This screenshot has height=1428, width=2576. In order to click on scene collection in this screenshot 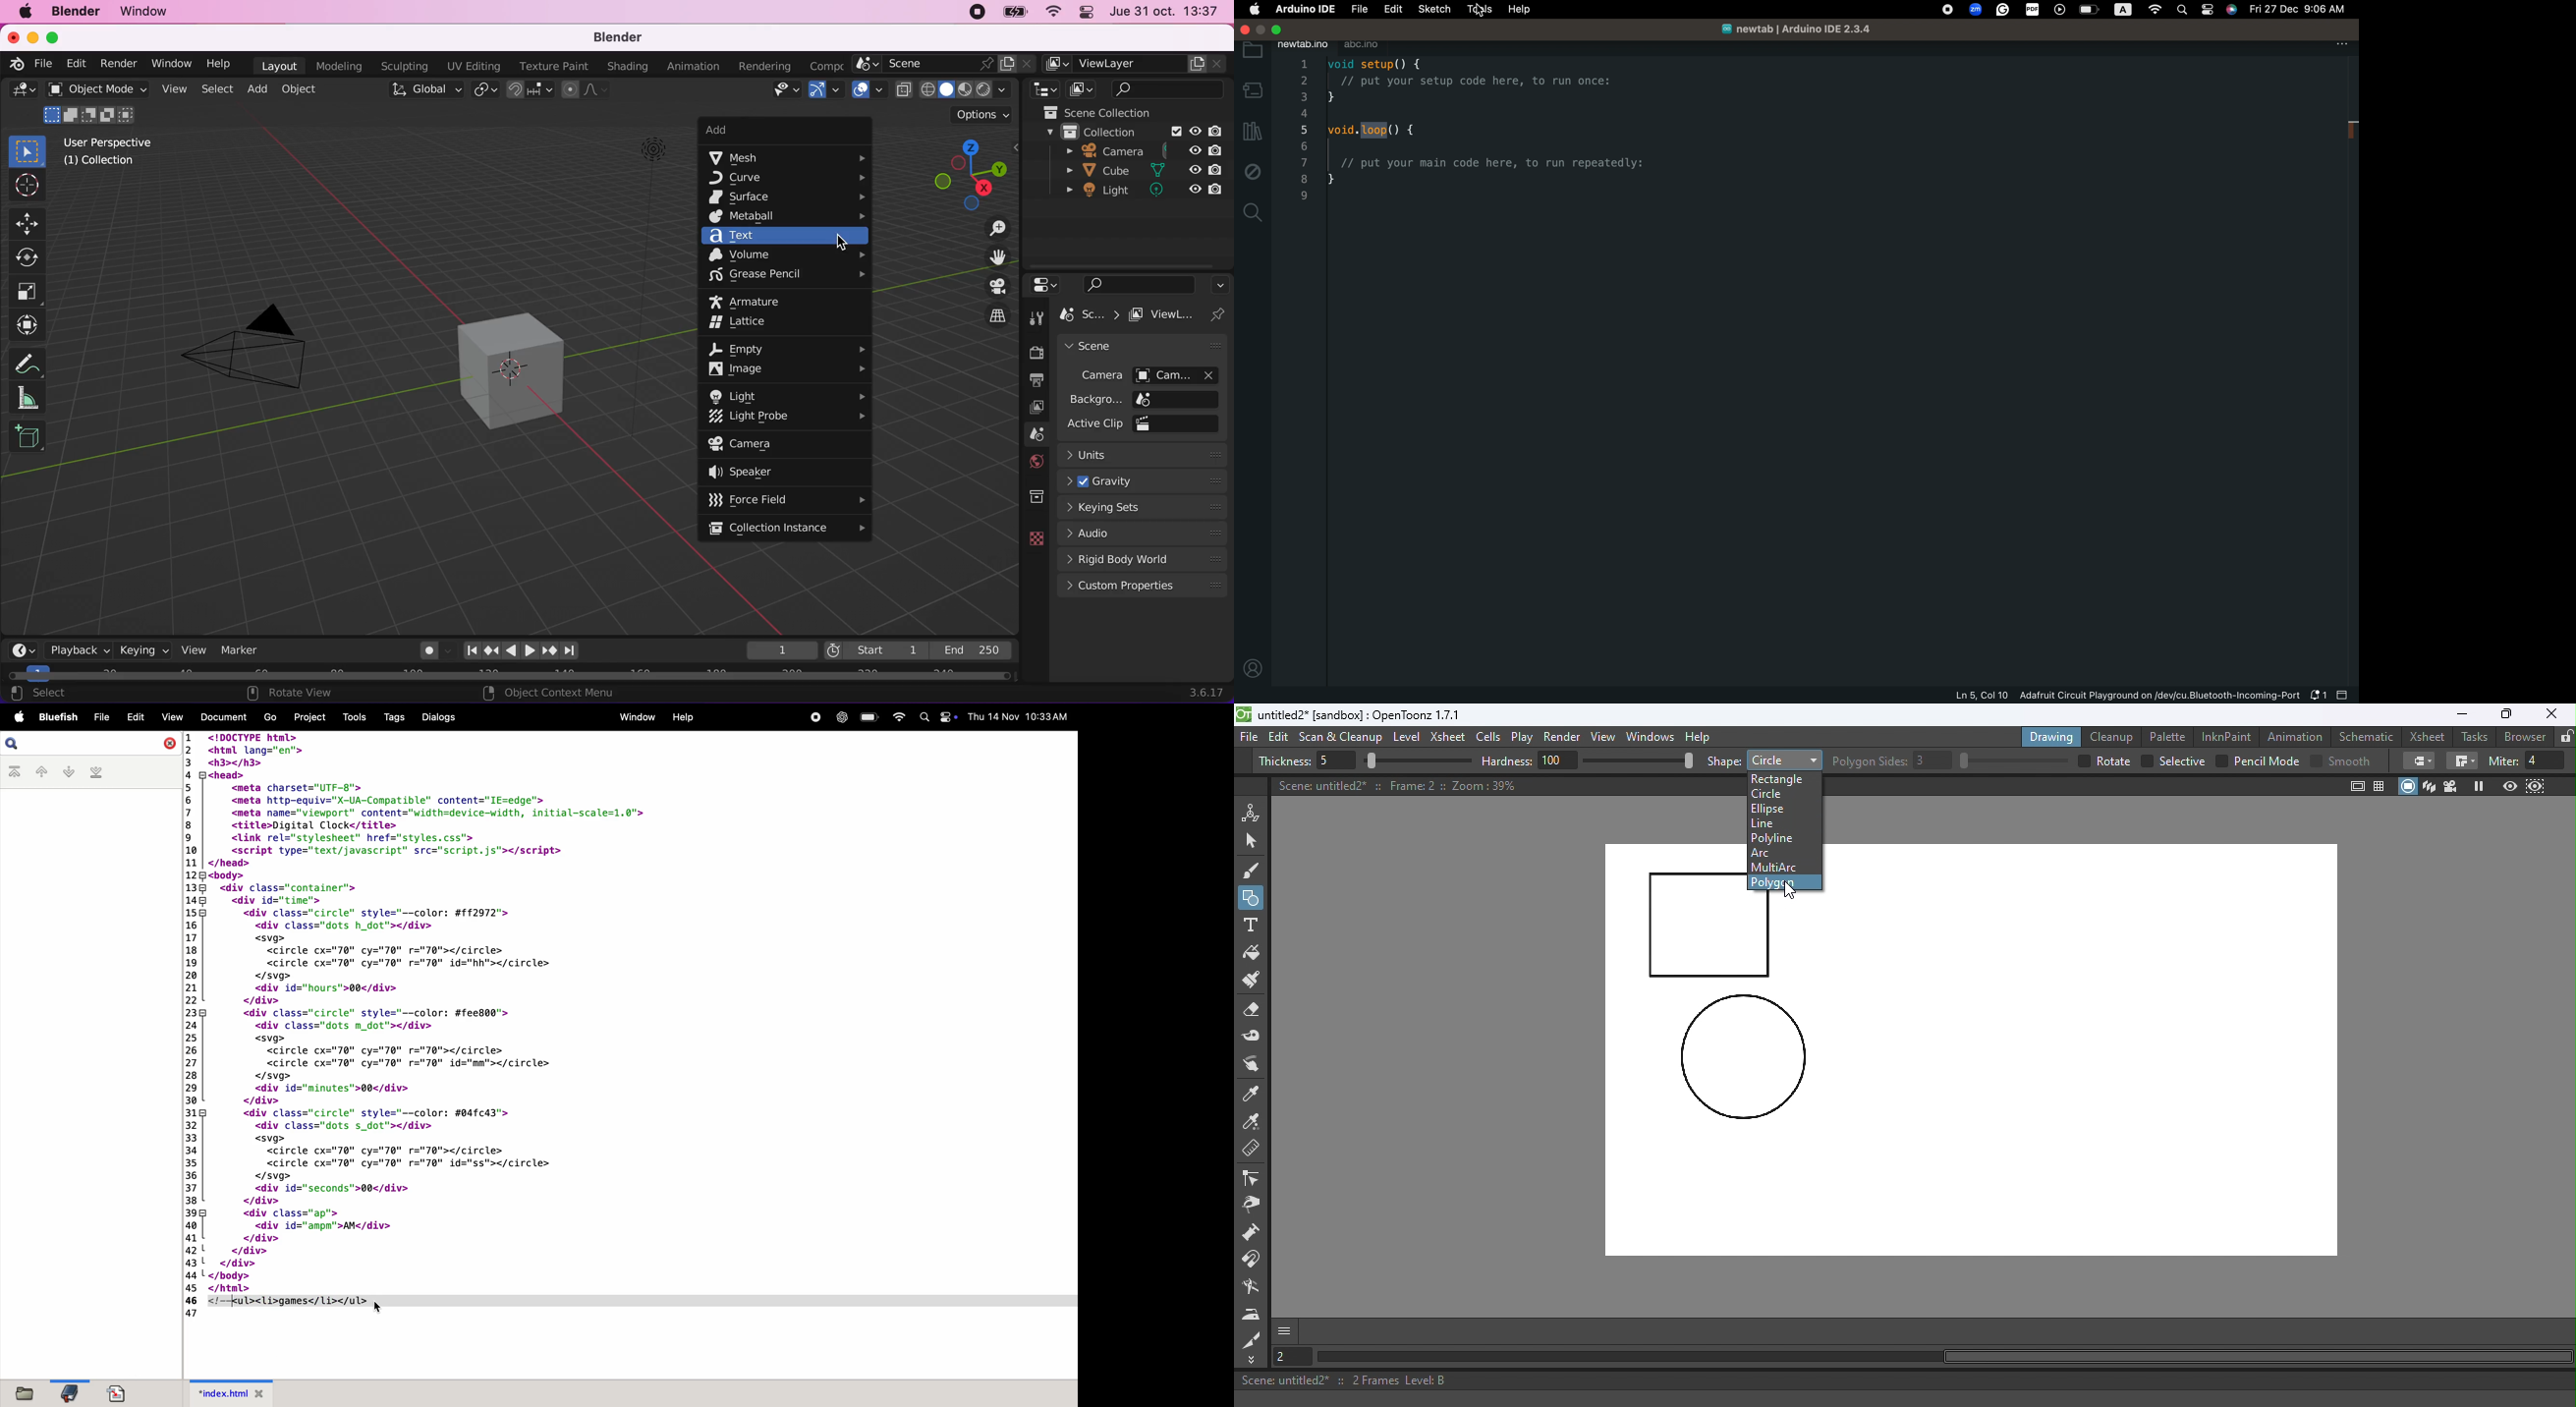, I will do `click(1131, 111)`.